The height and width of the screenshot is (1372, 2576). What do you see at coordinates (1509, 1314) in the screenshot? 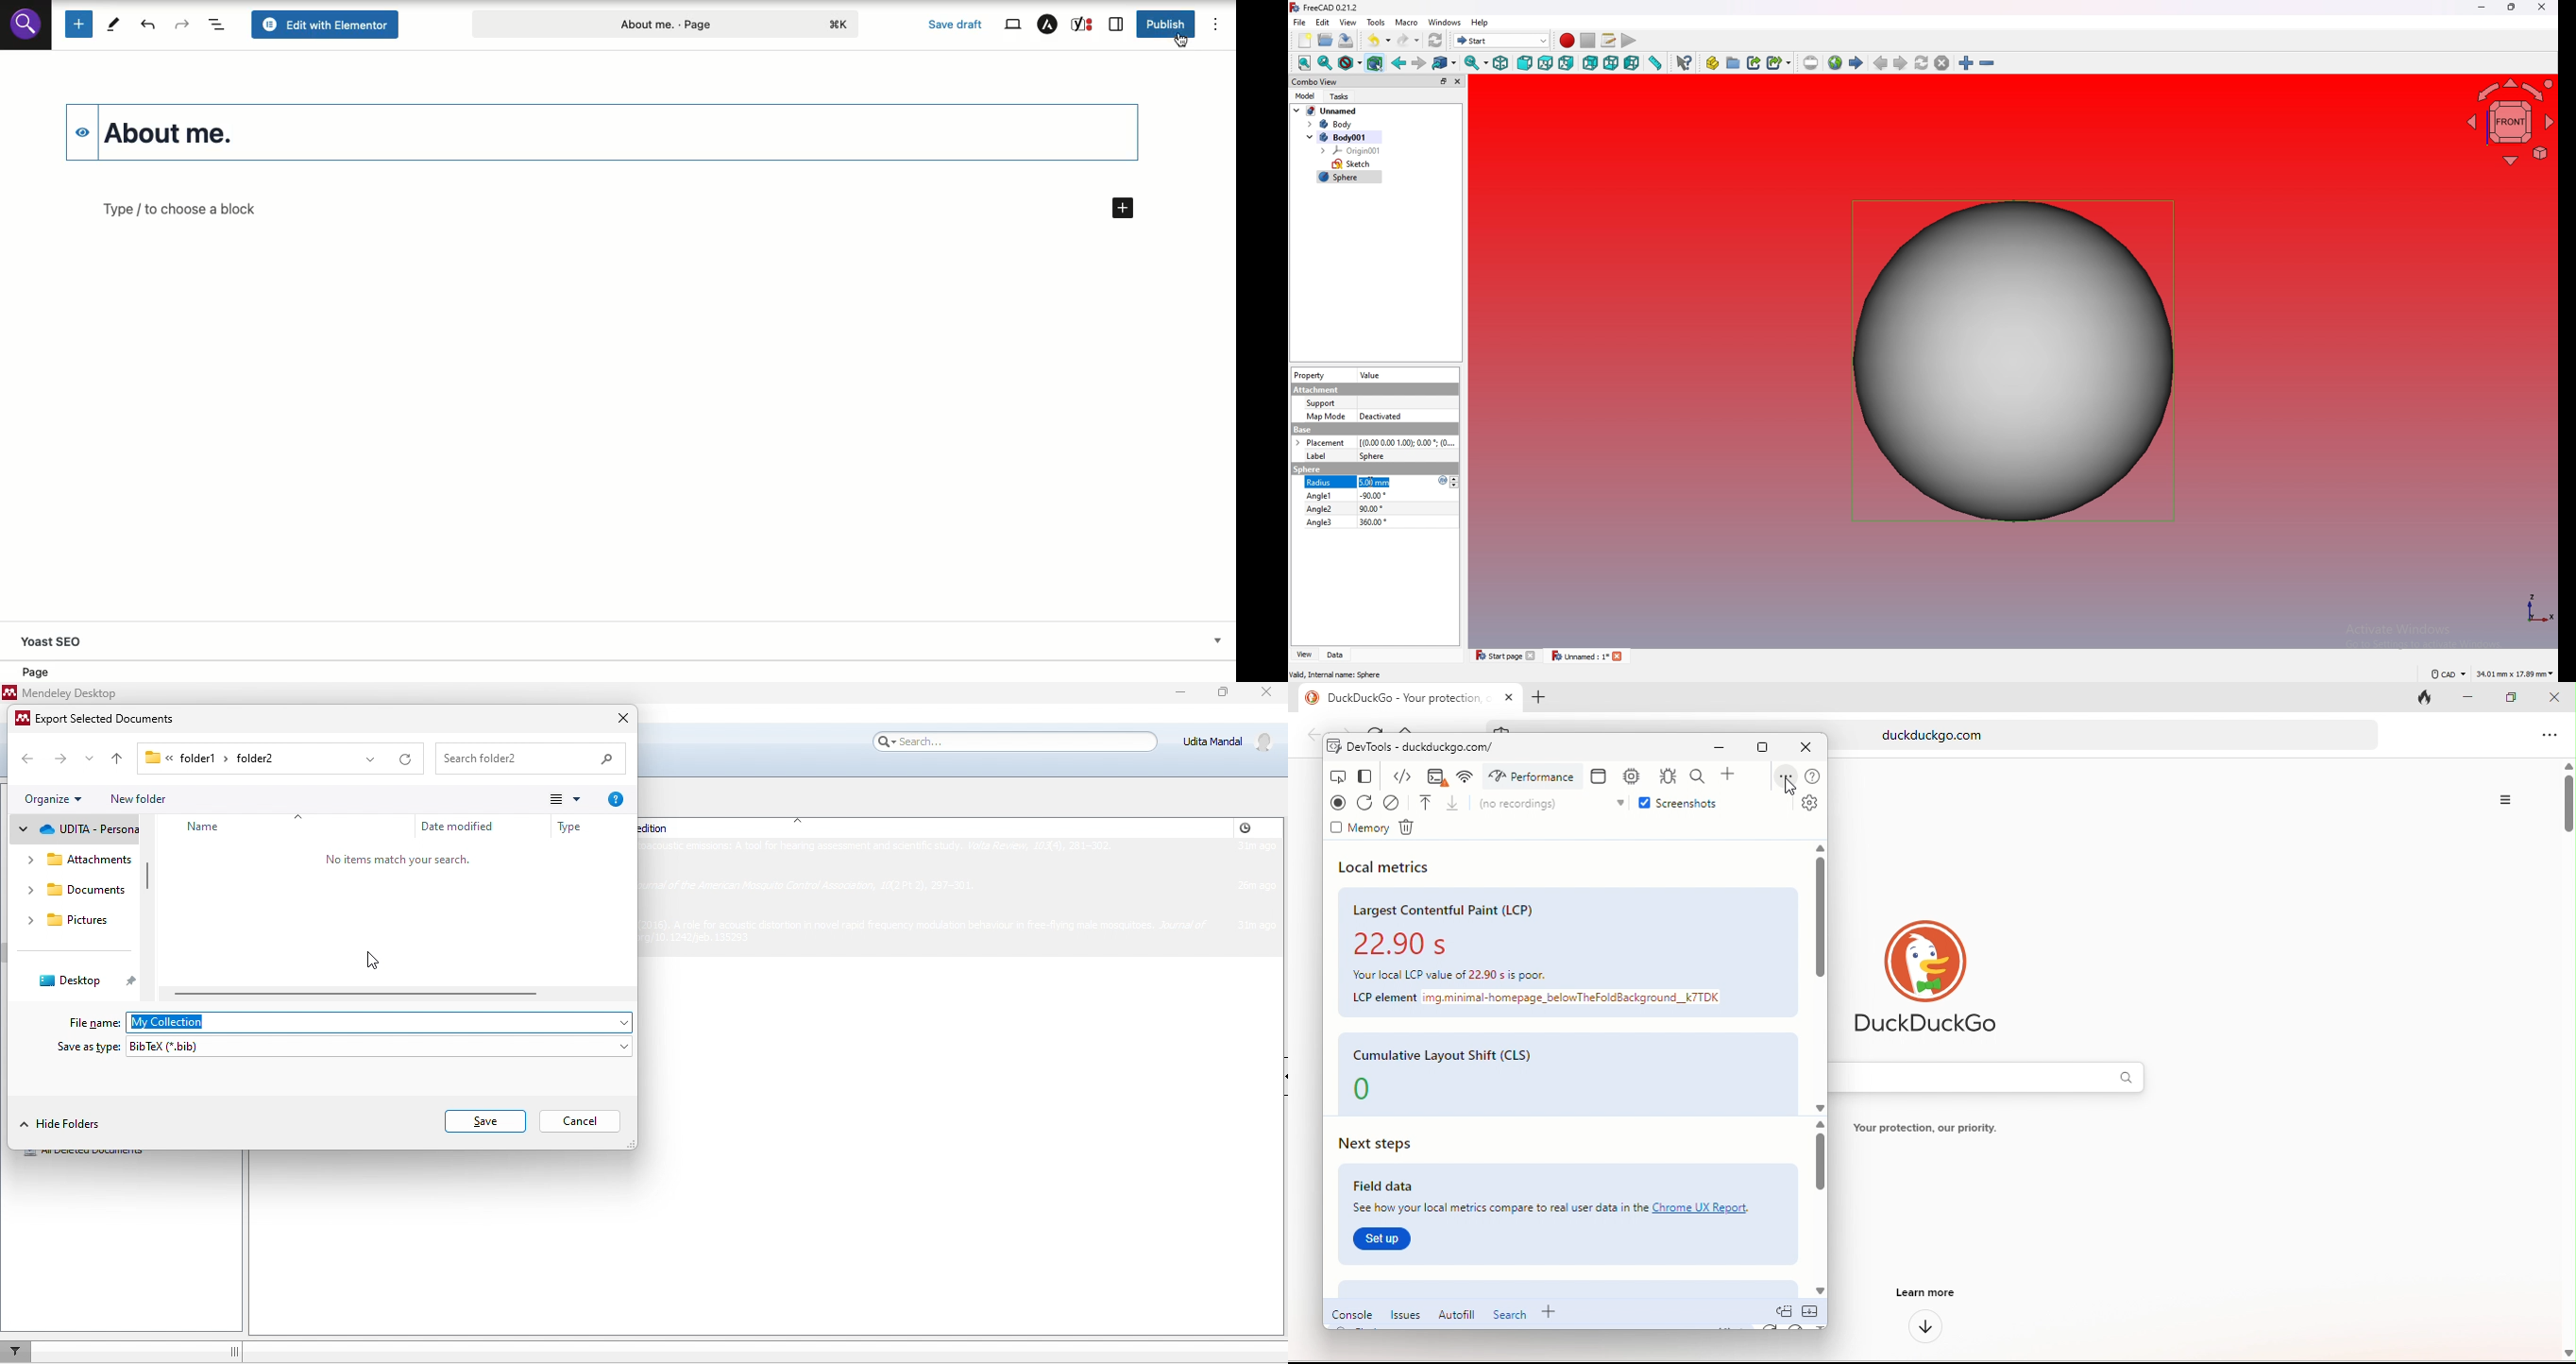
I see `search` at bounding box center [1509, 1314].